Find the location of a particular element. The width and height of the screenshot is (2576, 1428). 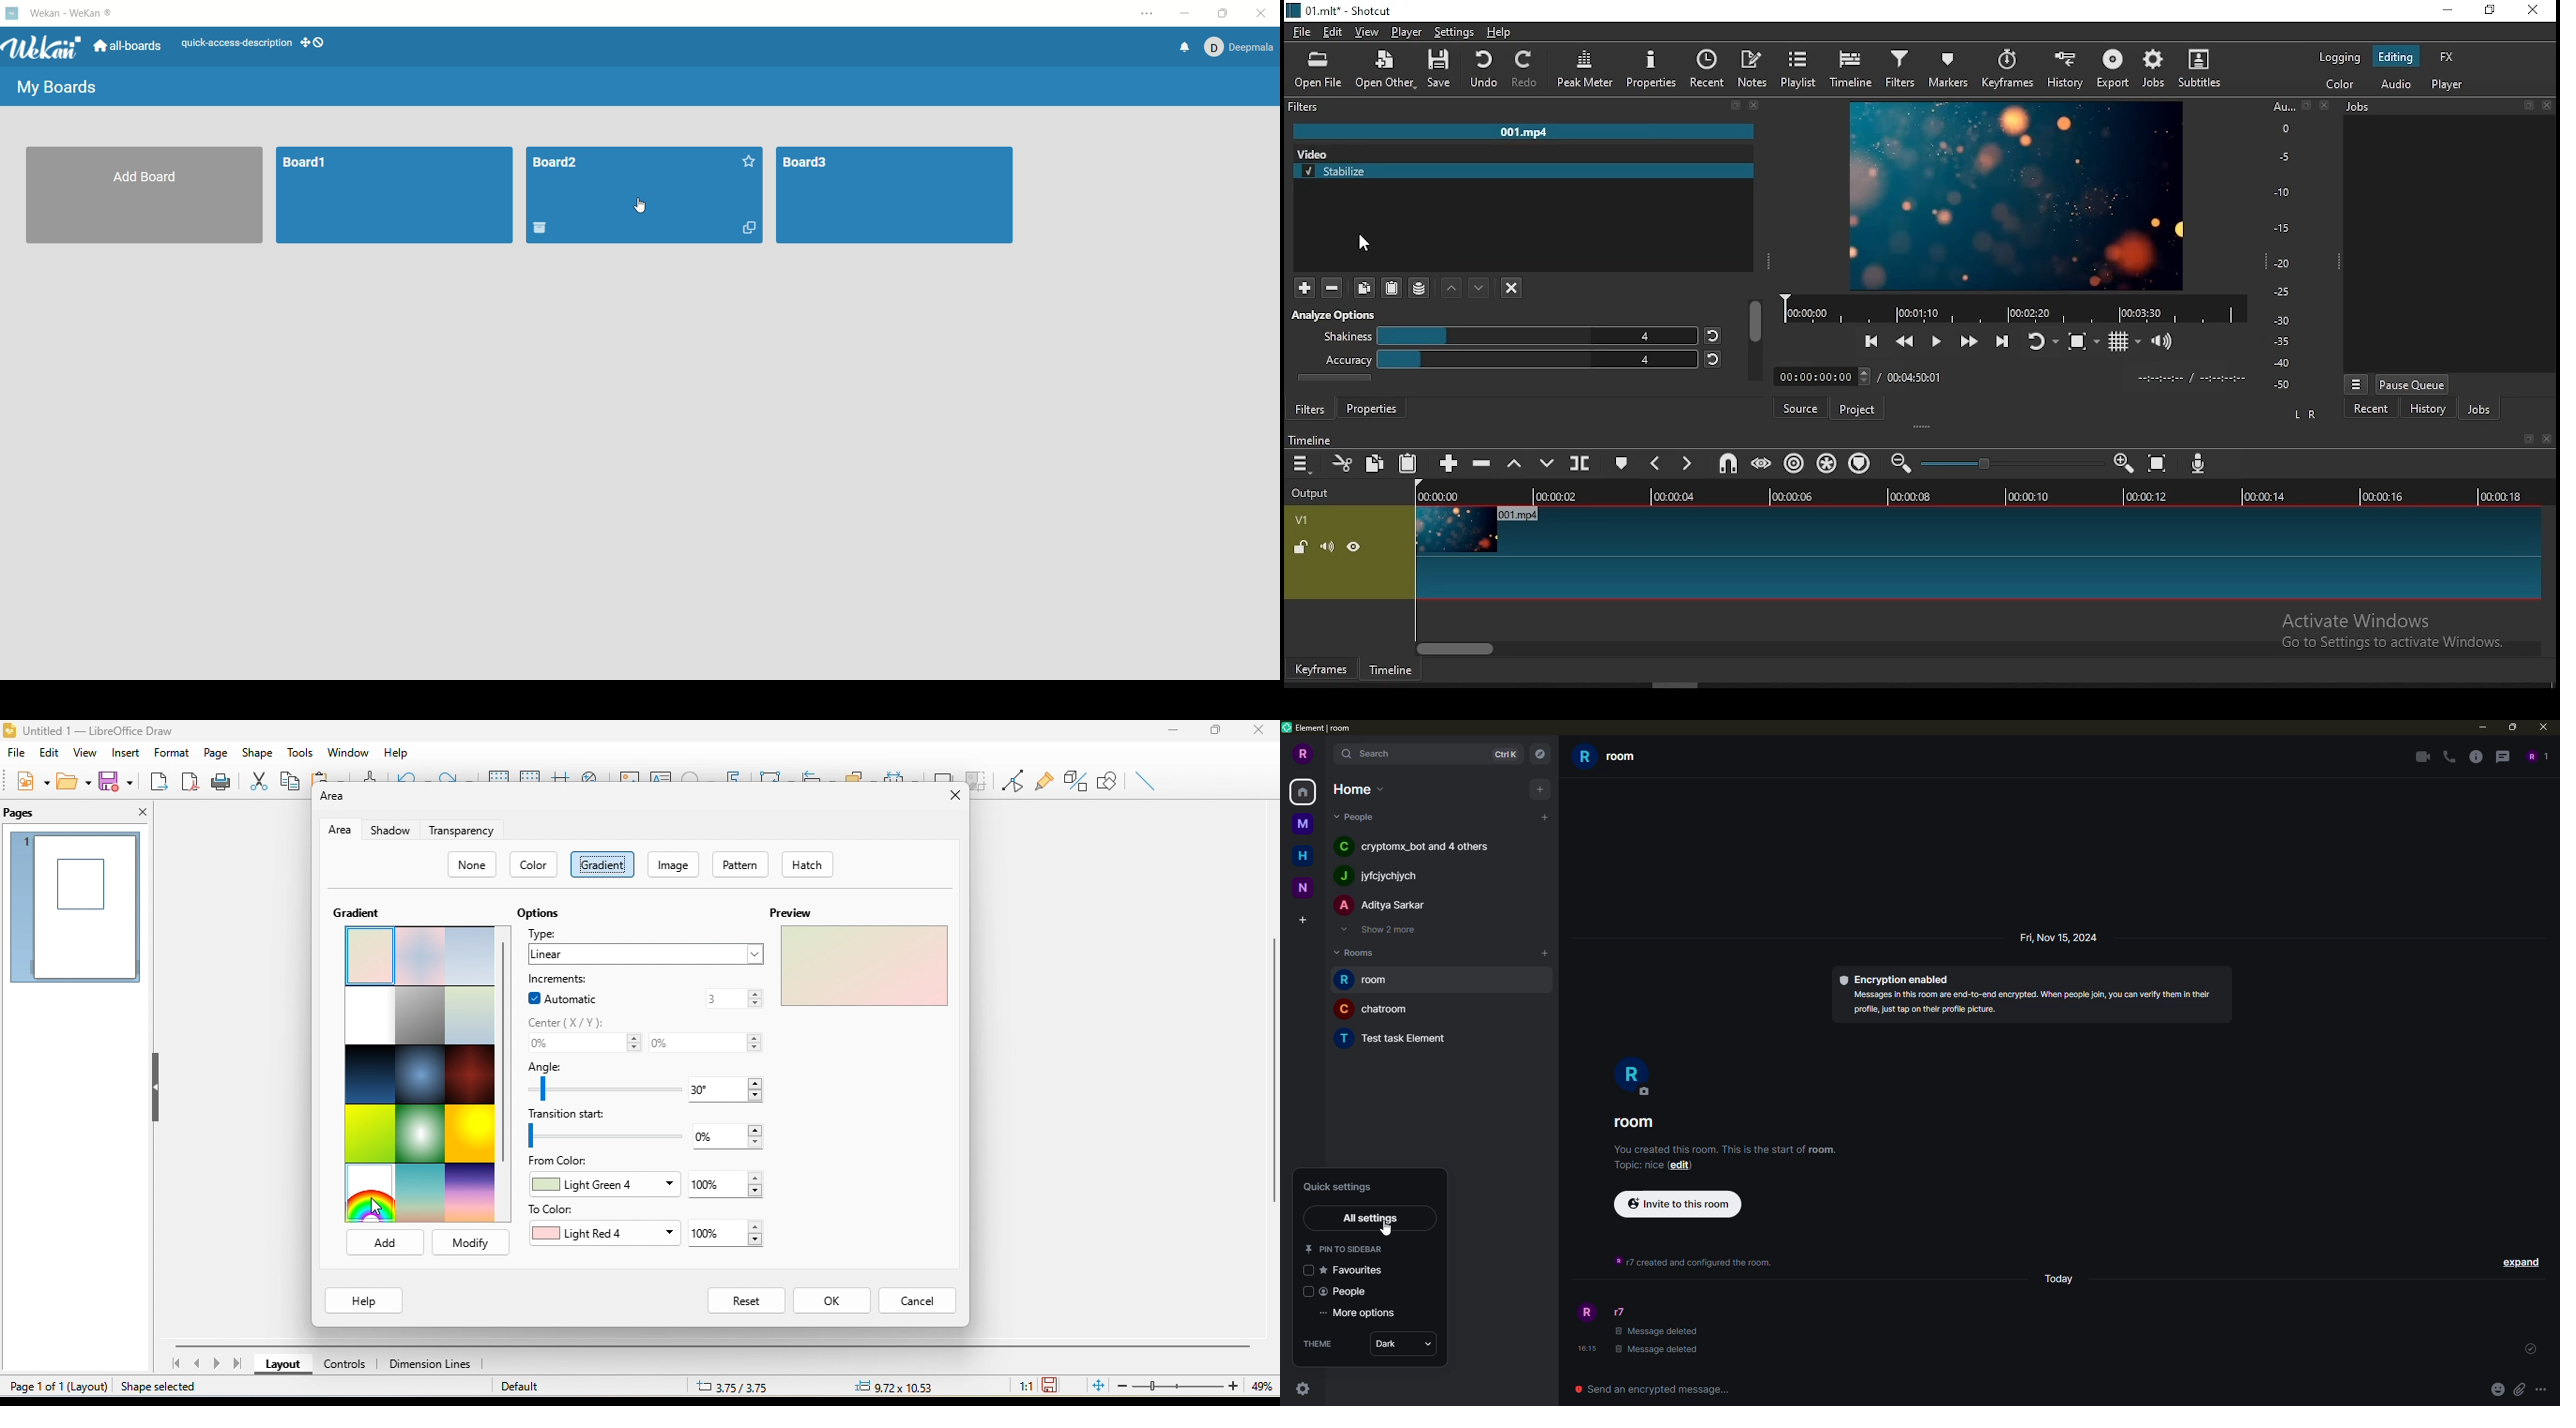

analyse options is located at coordinates (1333, 315).